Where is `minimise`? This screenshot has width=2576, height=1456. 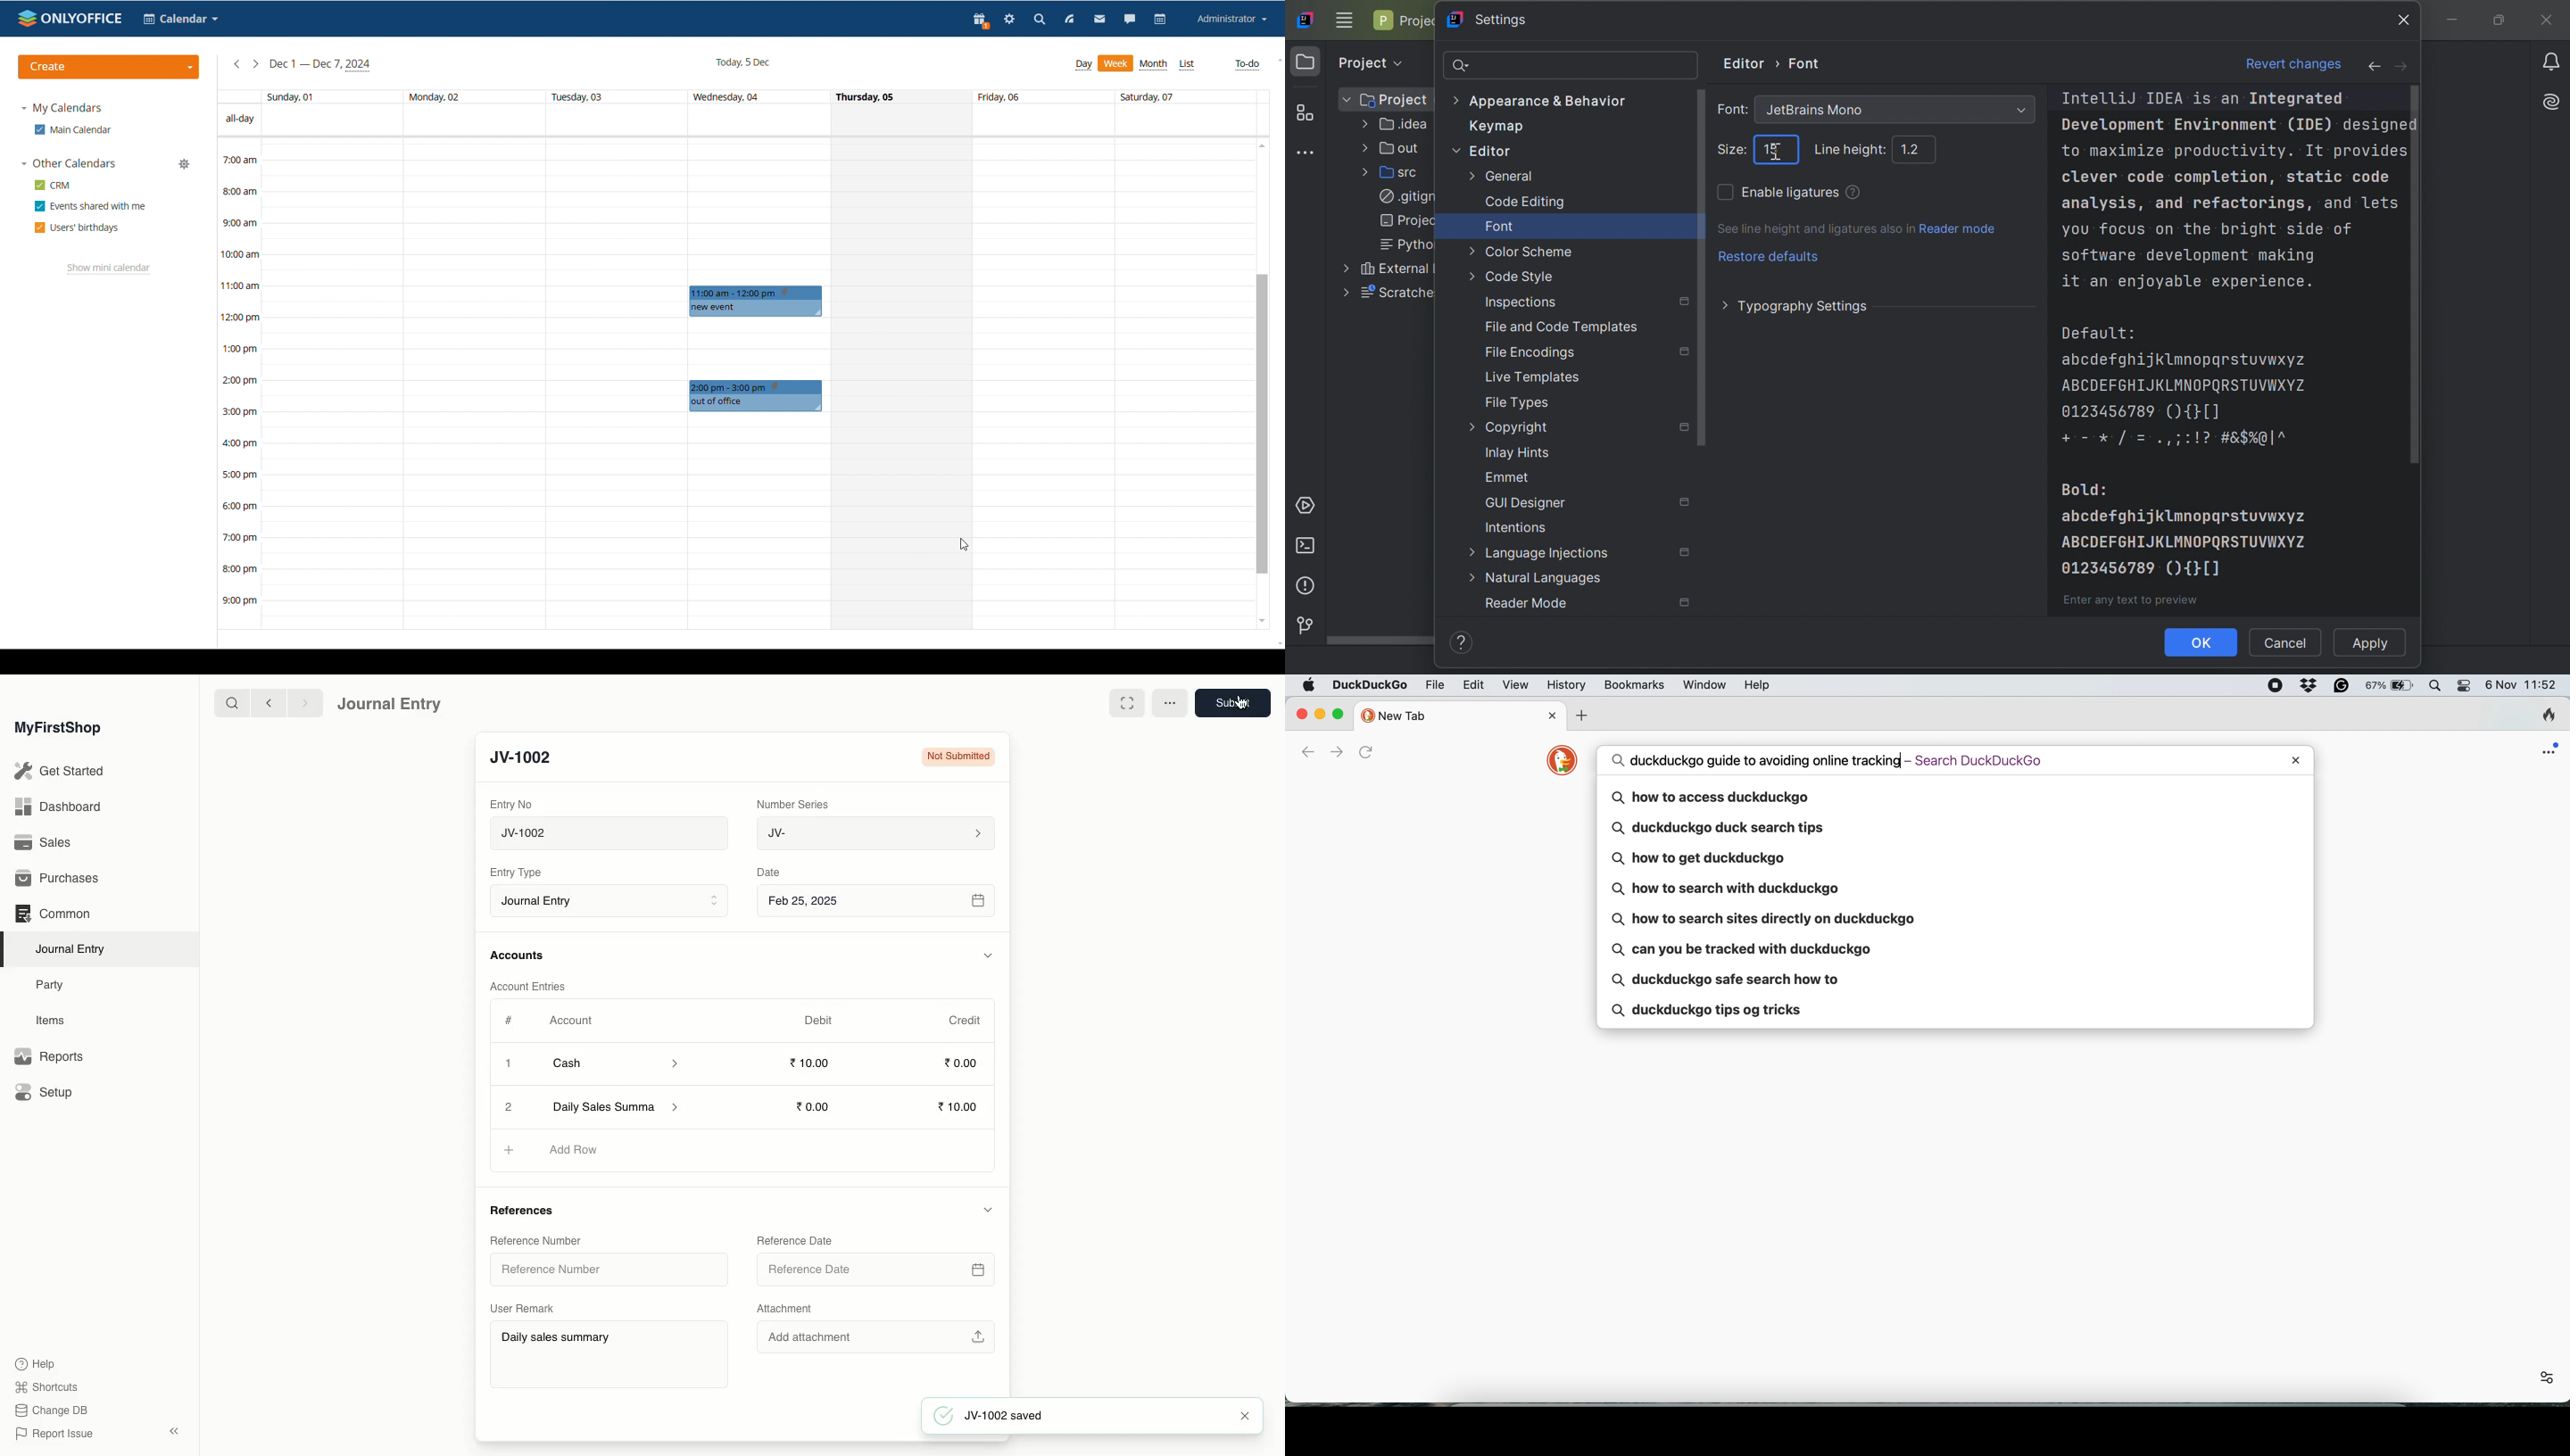
minimise is located at coordinates (1318, 712).